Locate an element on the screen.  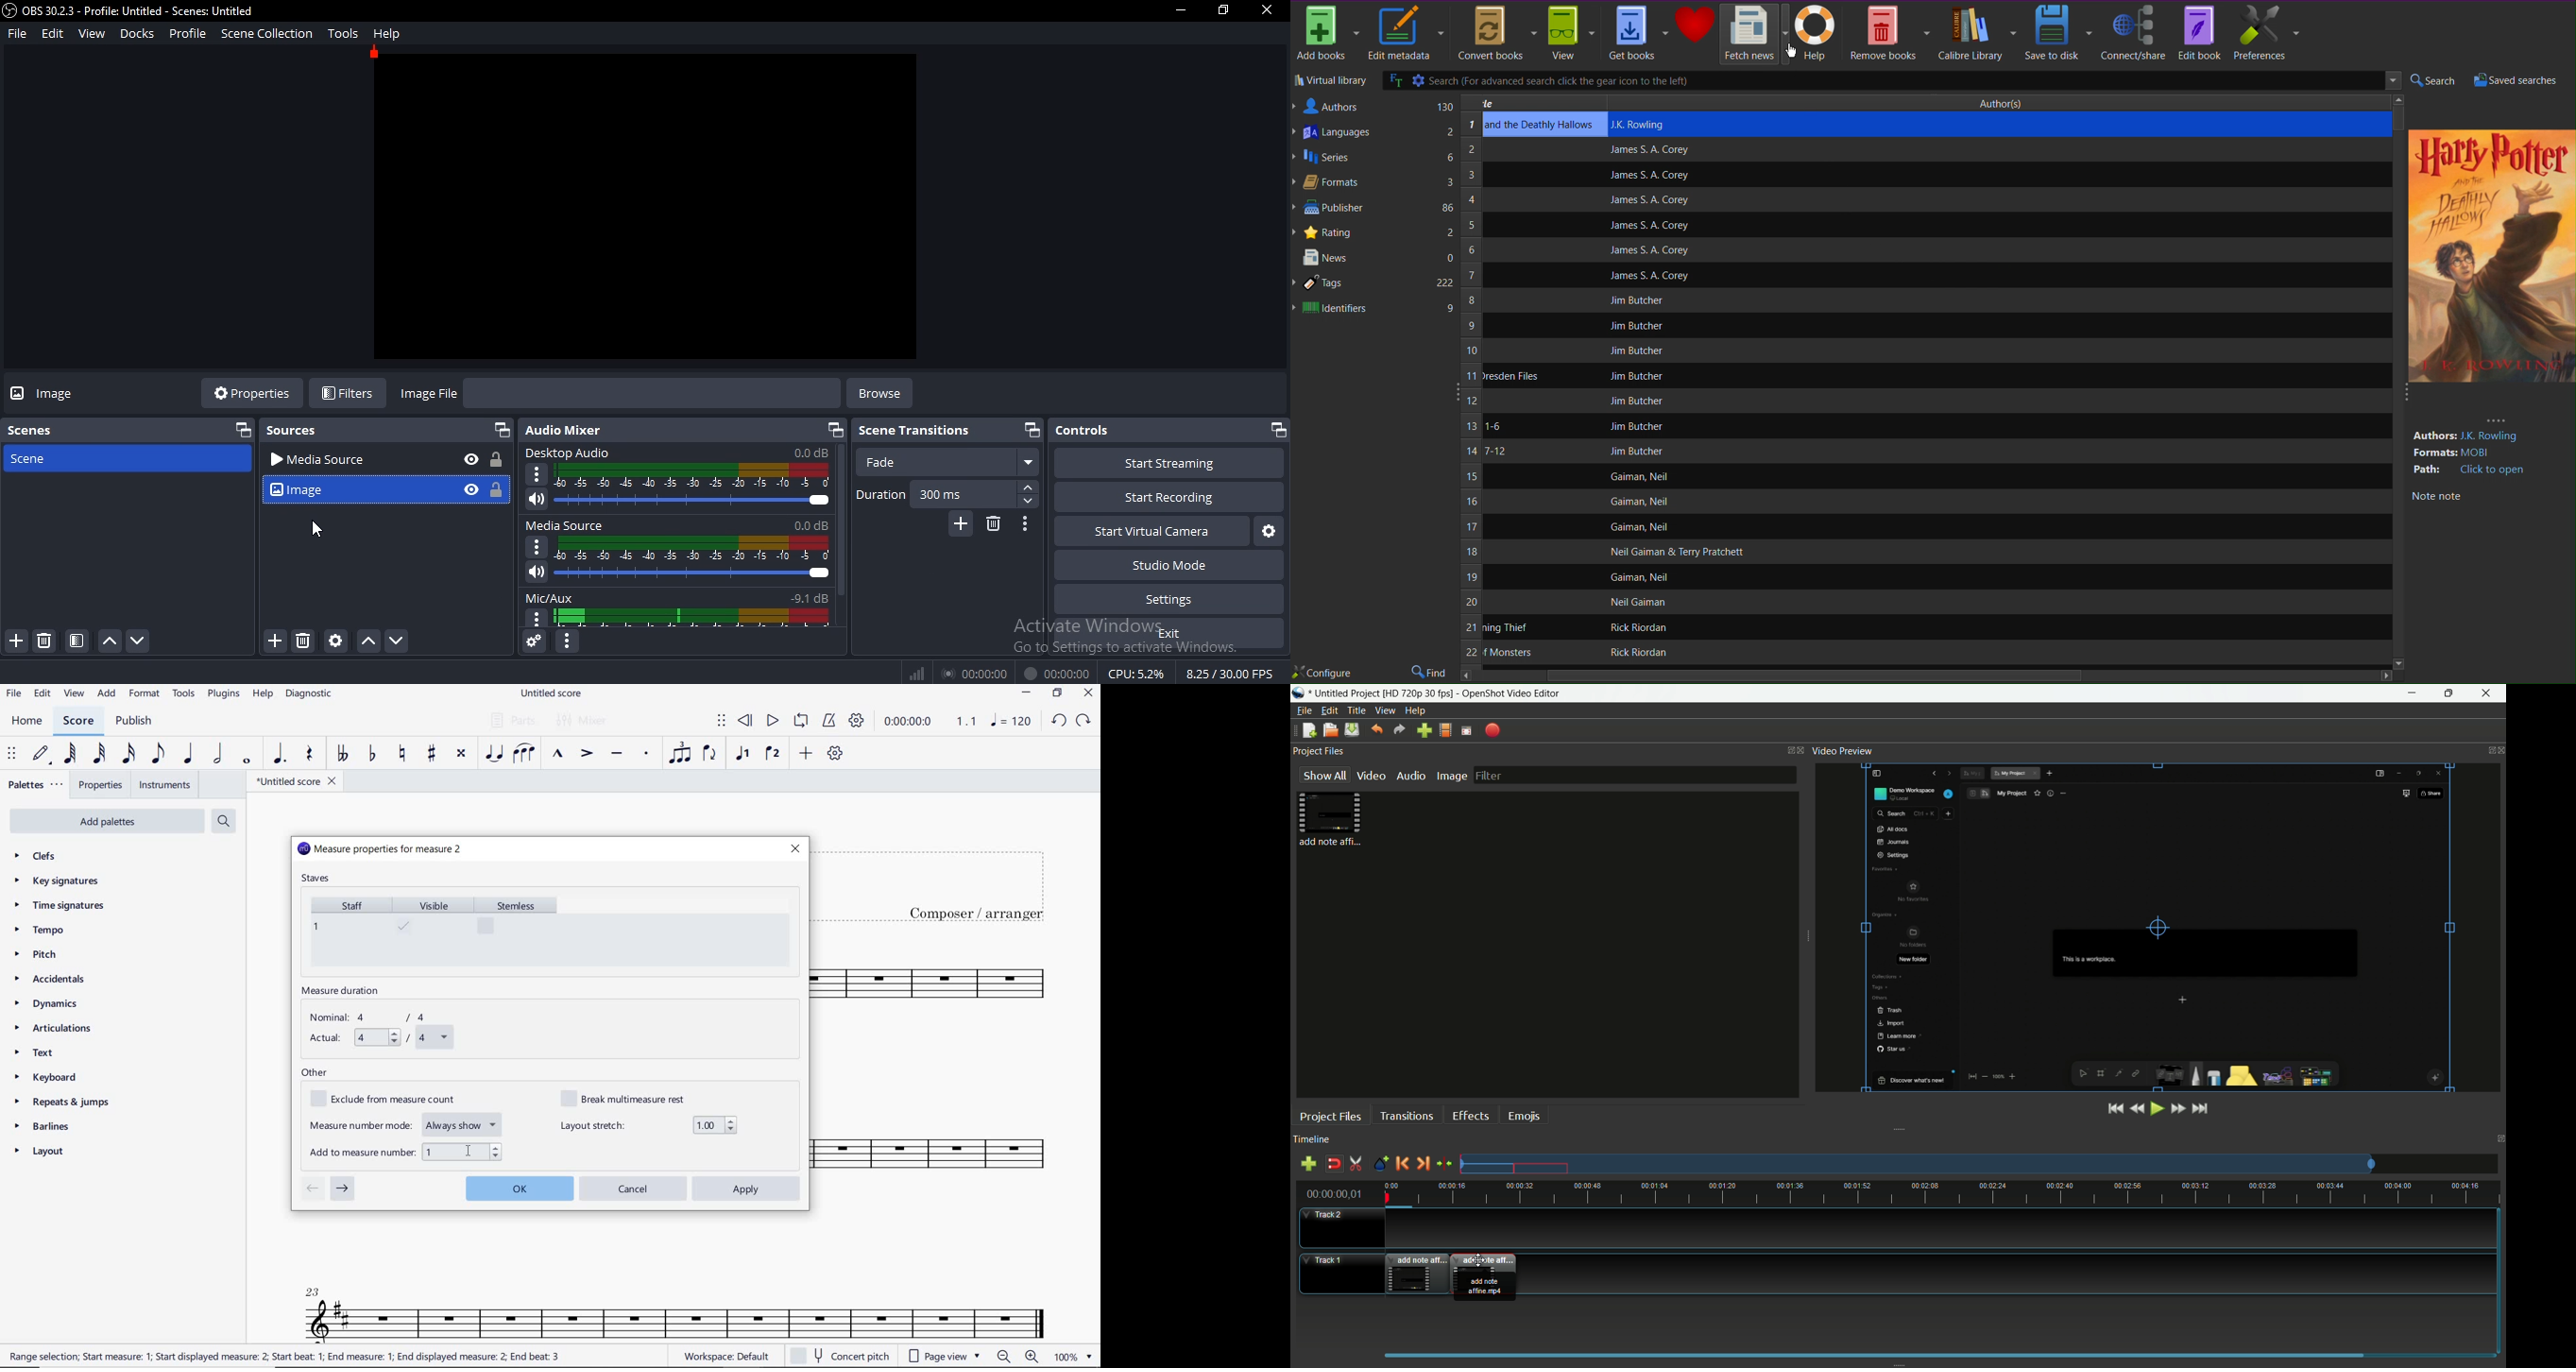
audio is located at coordinates (1409, 776).